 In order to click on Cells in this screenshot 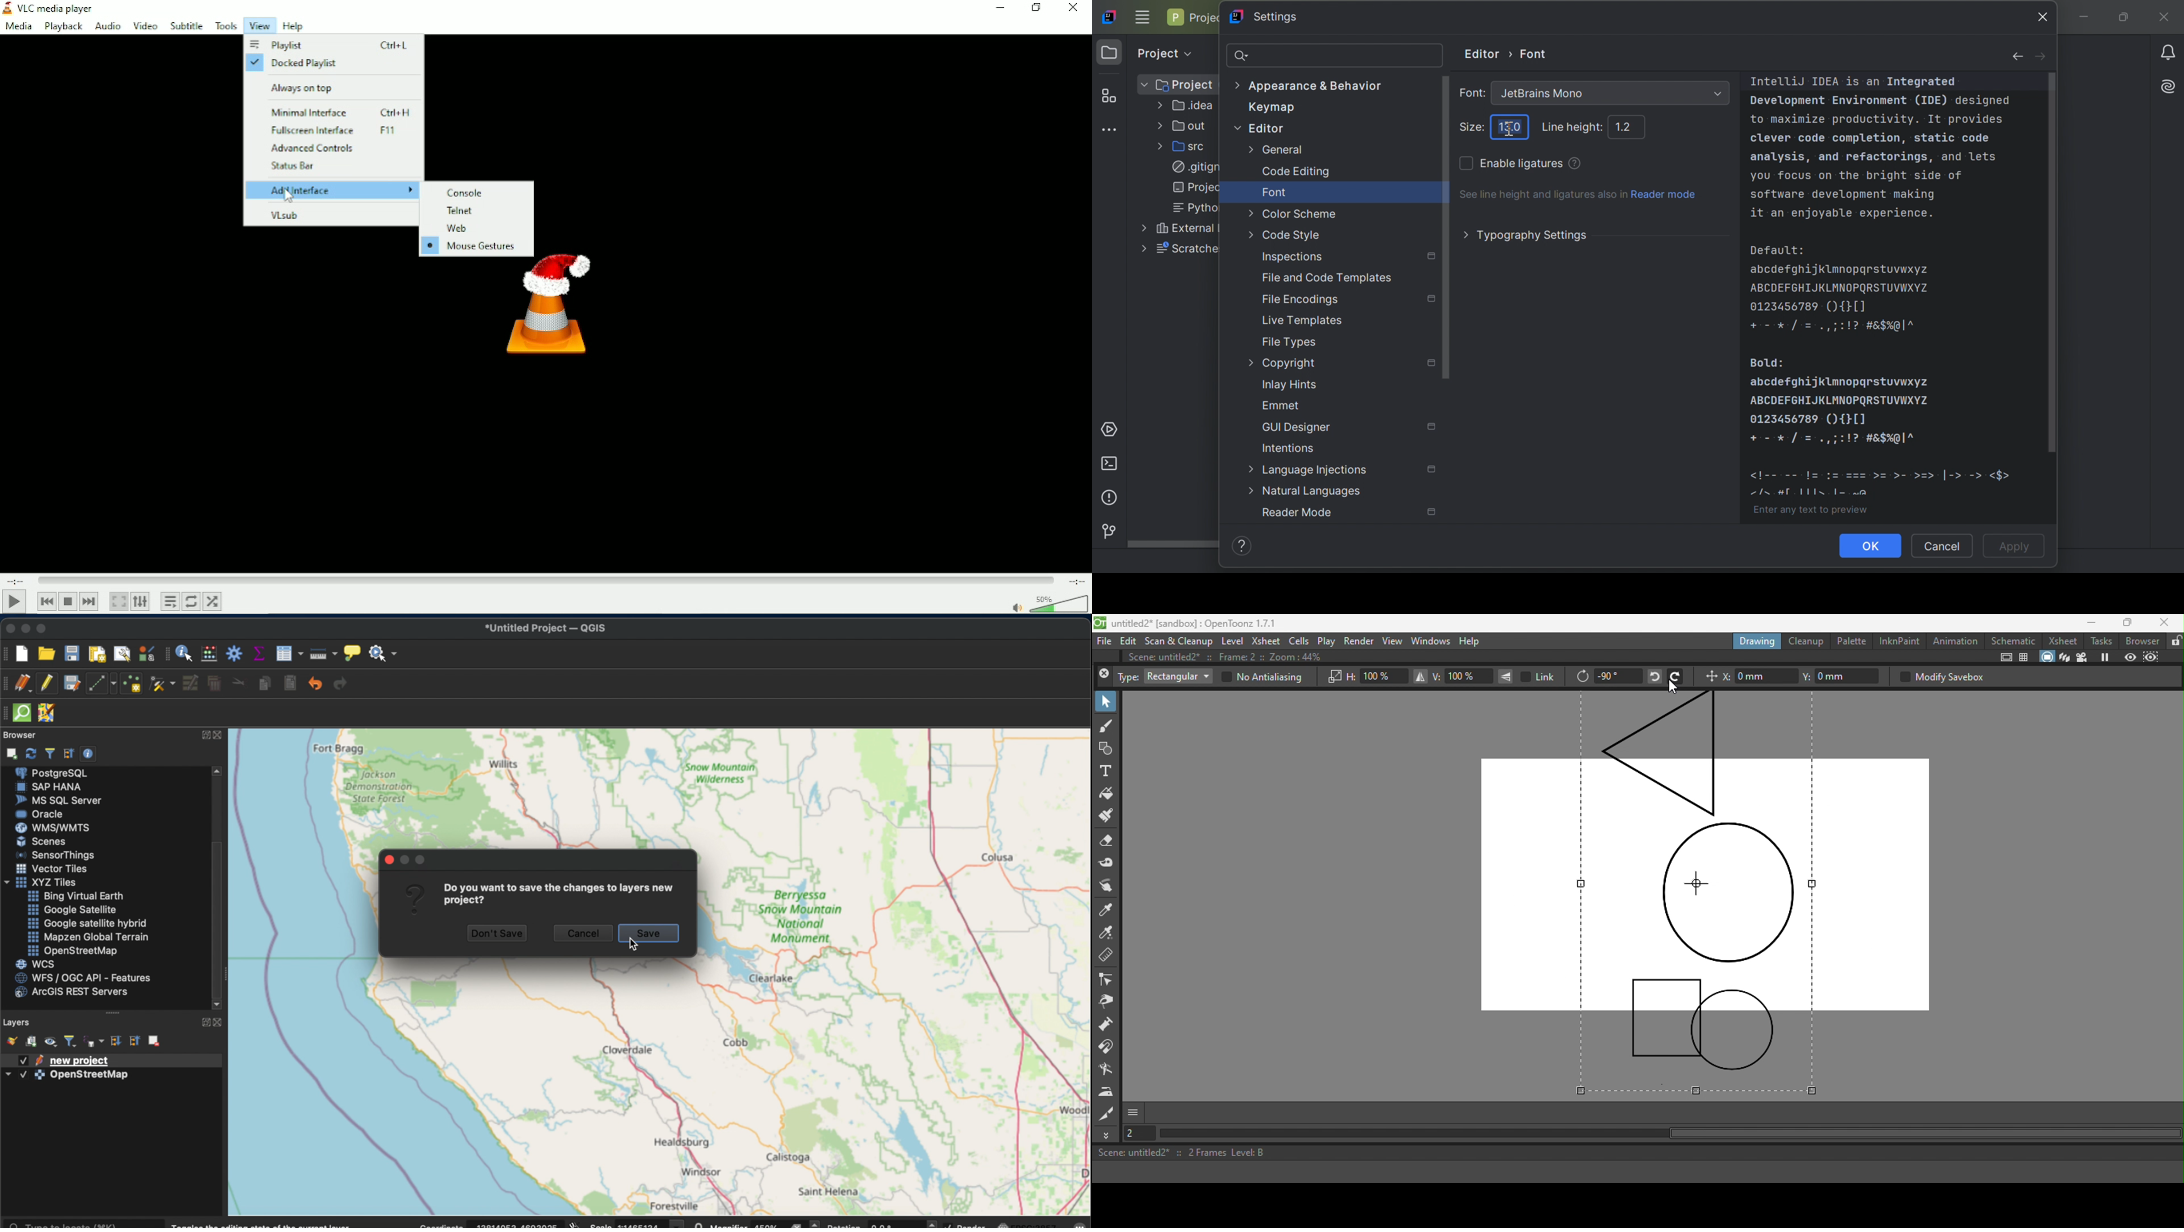, I will do `click(1300, 640)`.